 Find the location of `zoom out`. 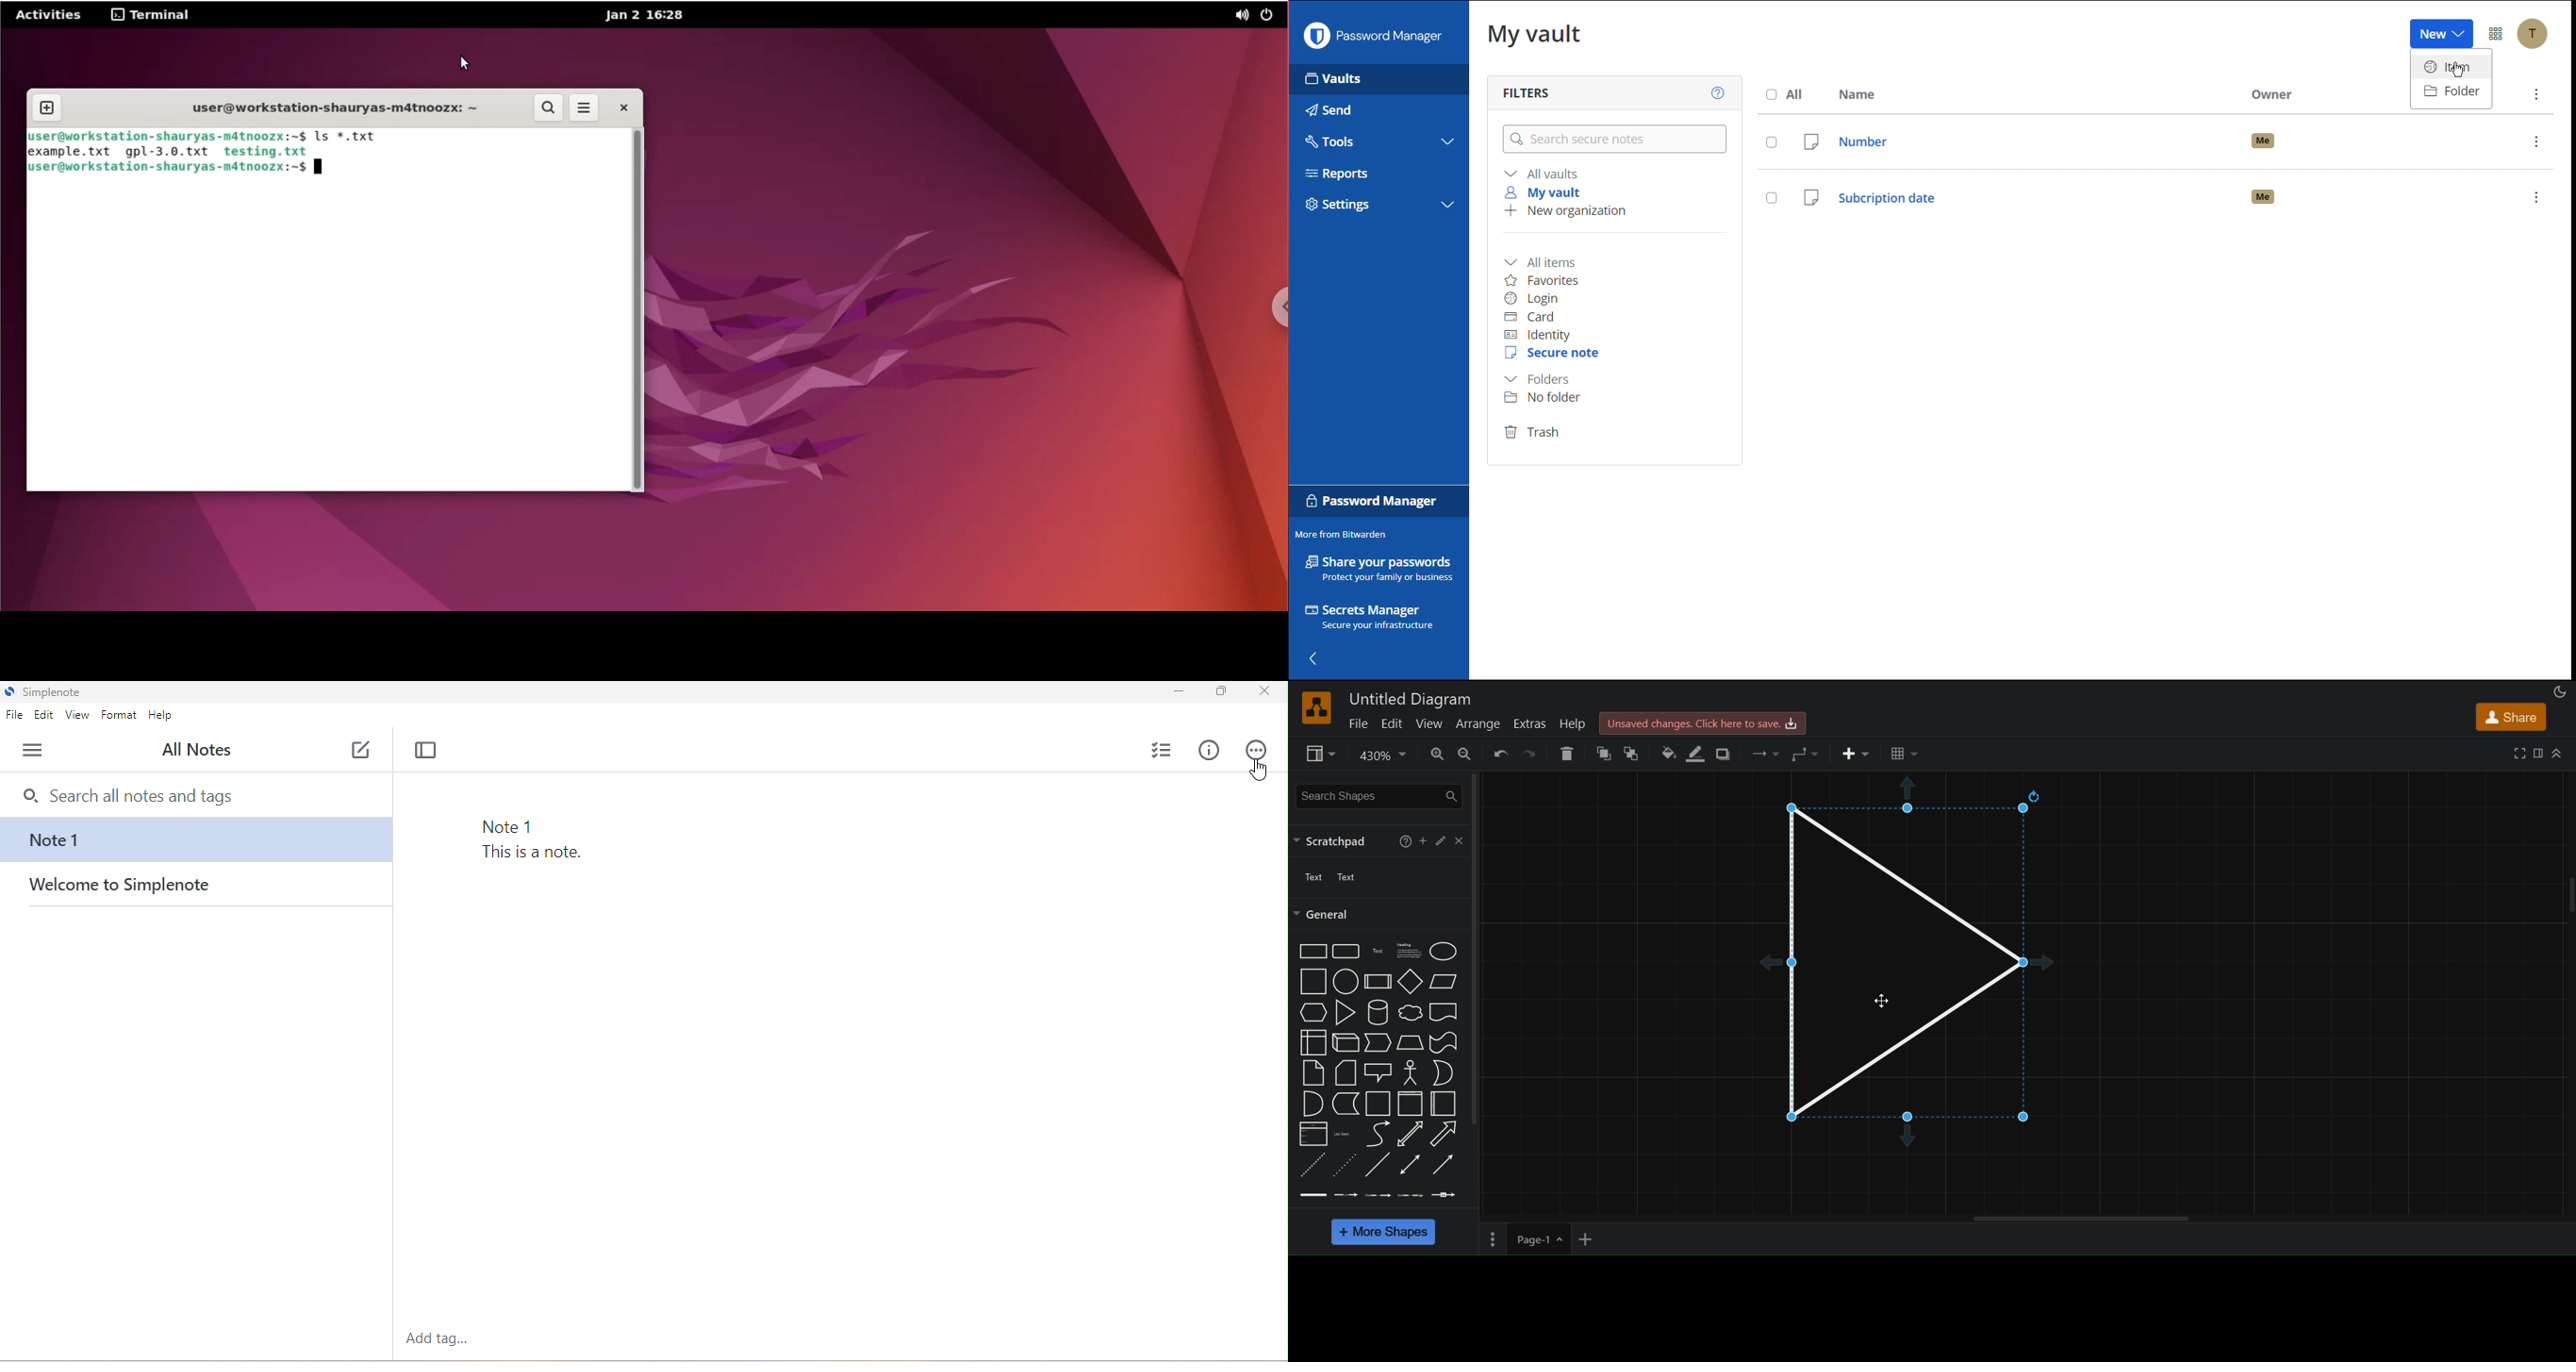

zoom out is located at coordinates (1465, 753).